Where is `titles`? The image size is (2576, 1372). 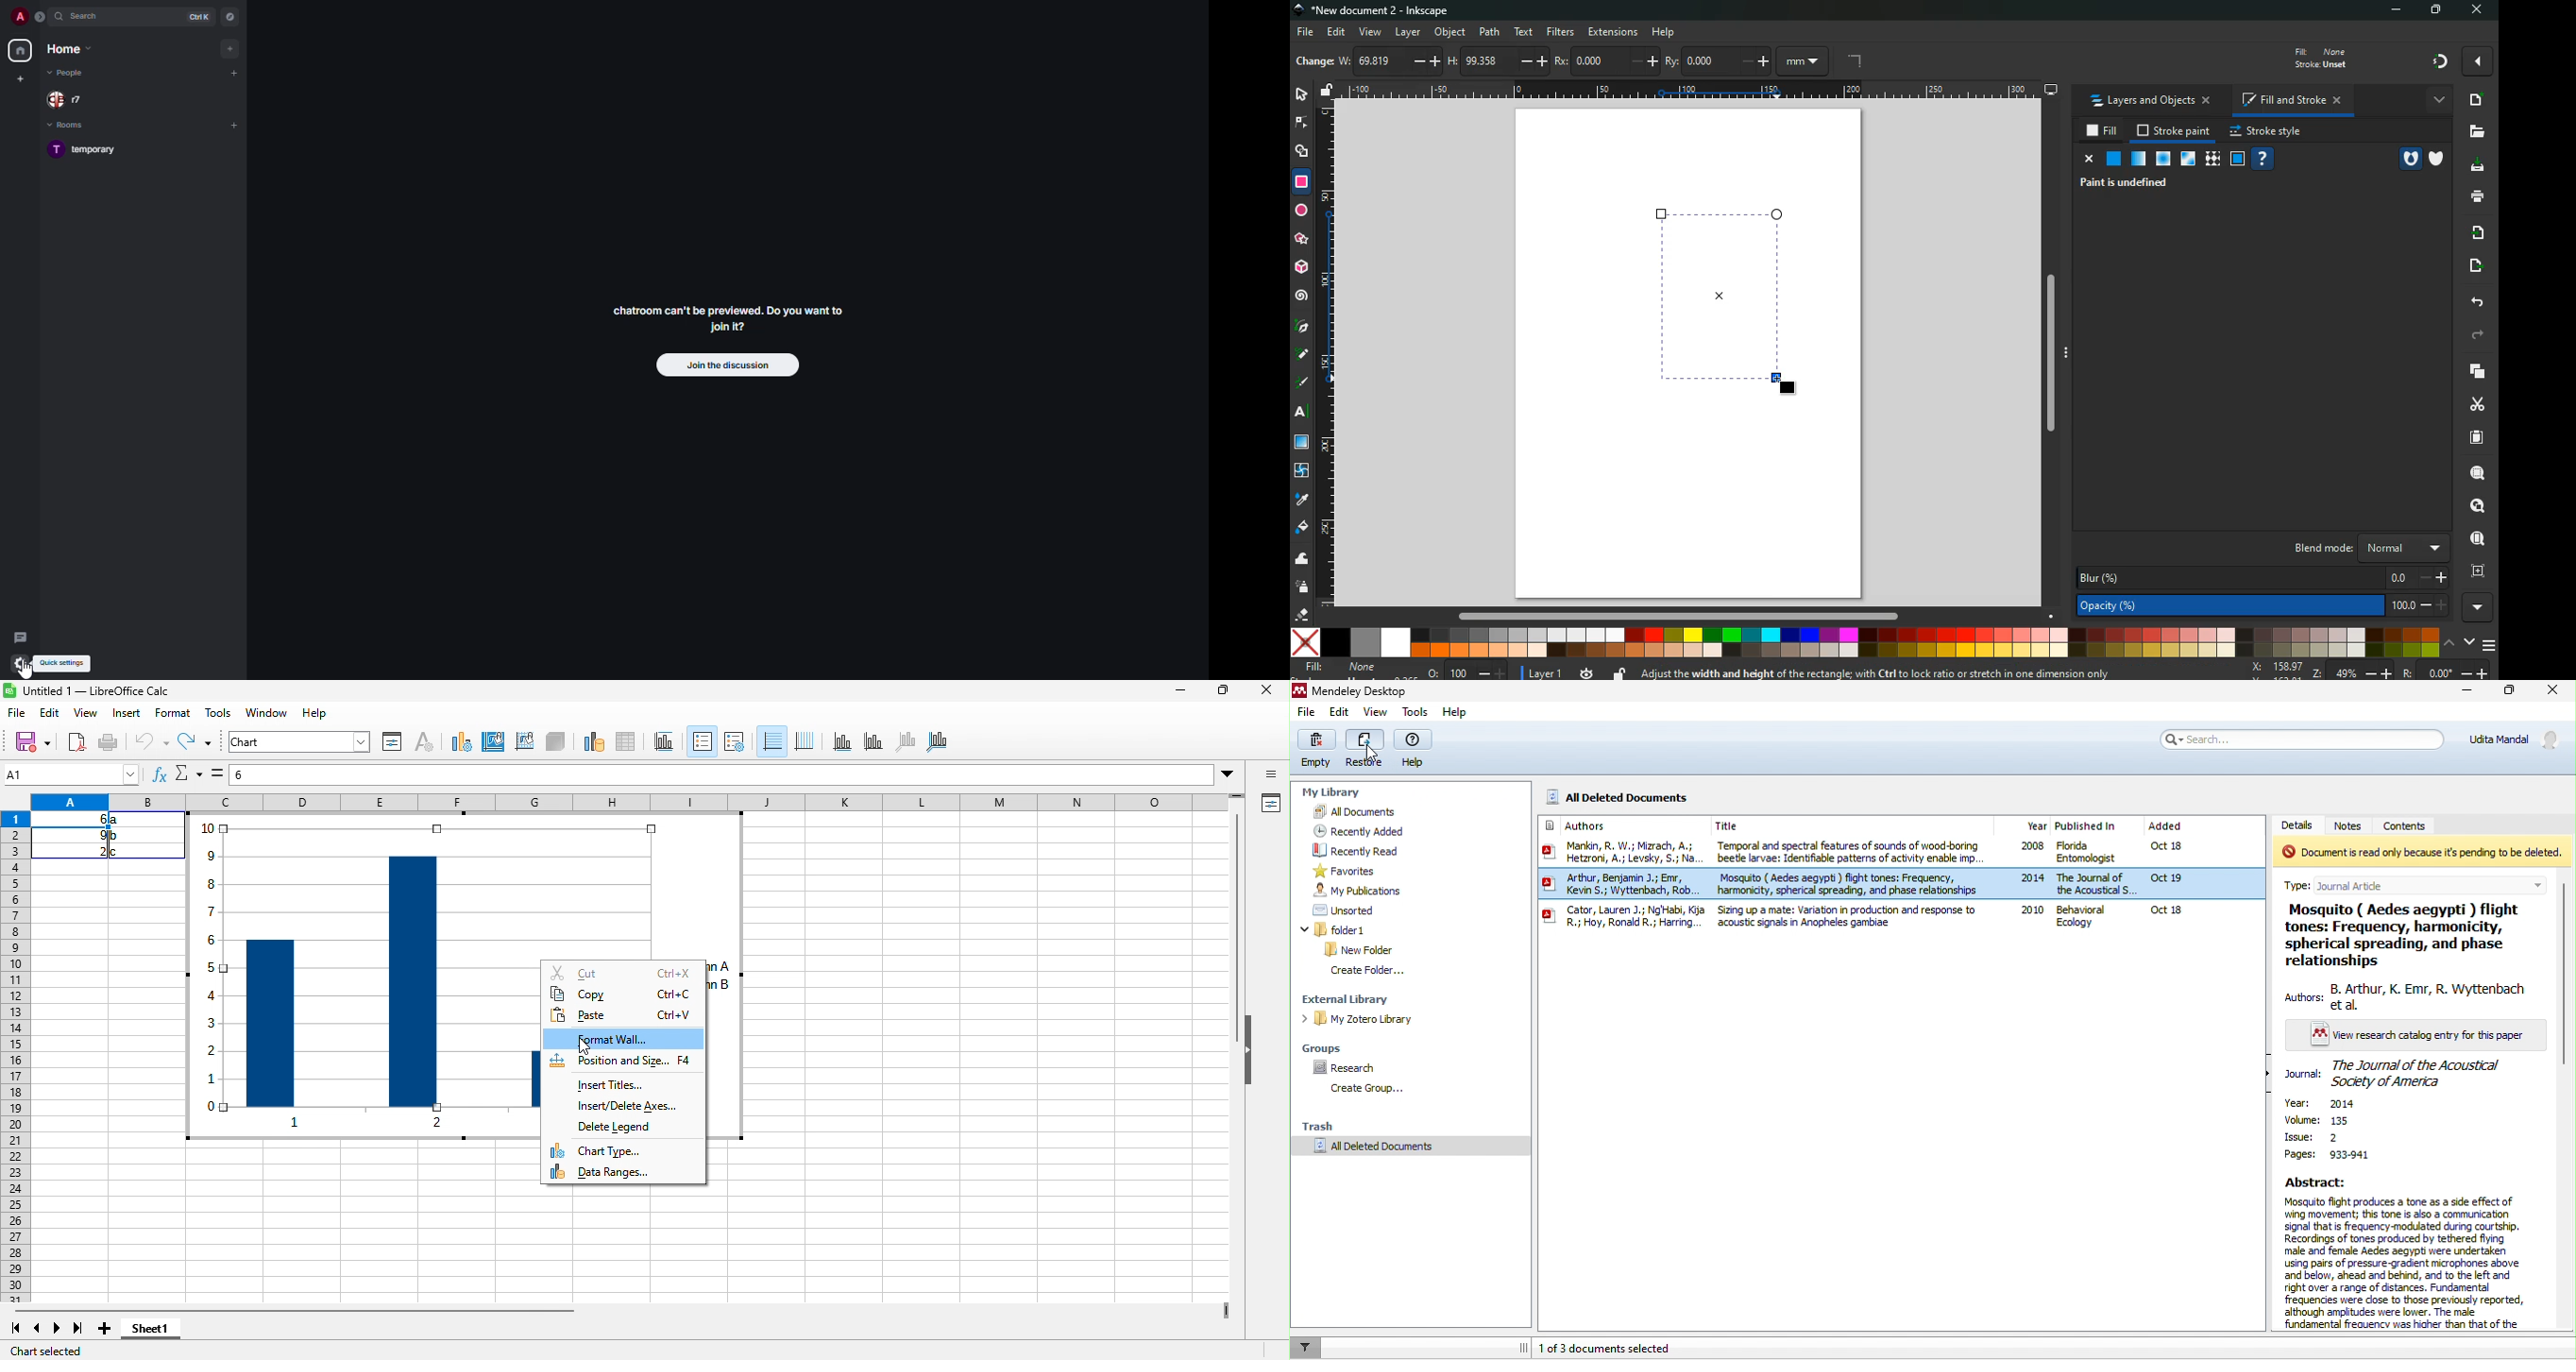 titles is located at coordinates (661, 741).